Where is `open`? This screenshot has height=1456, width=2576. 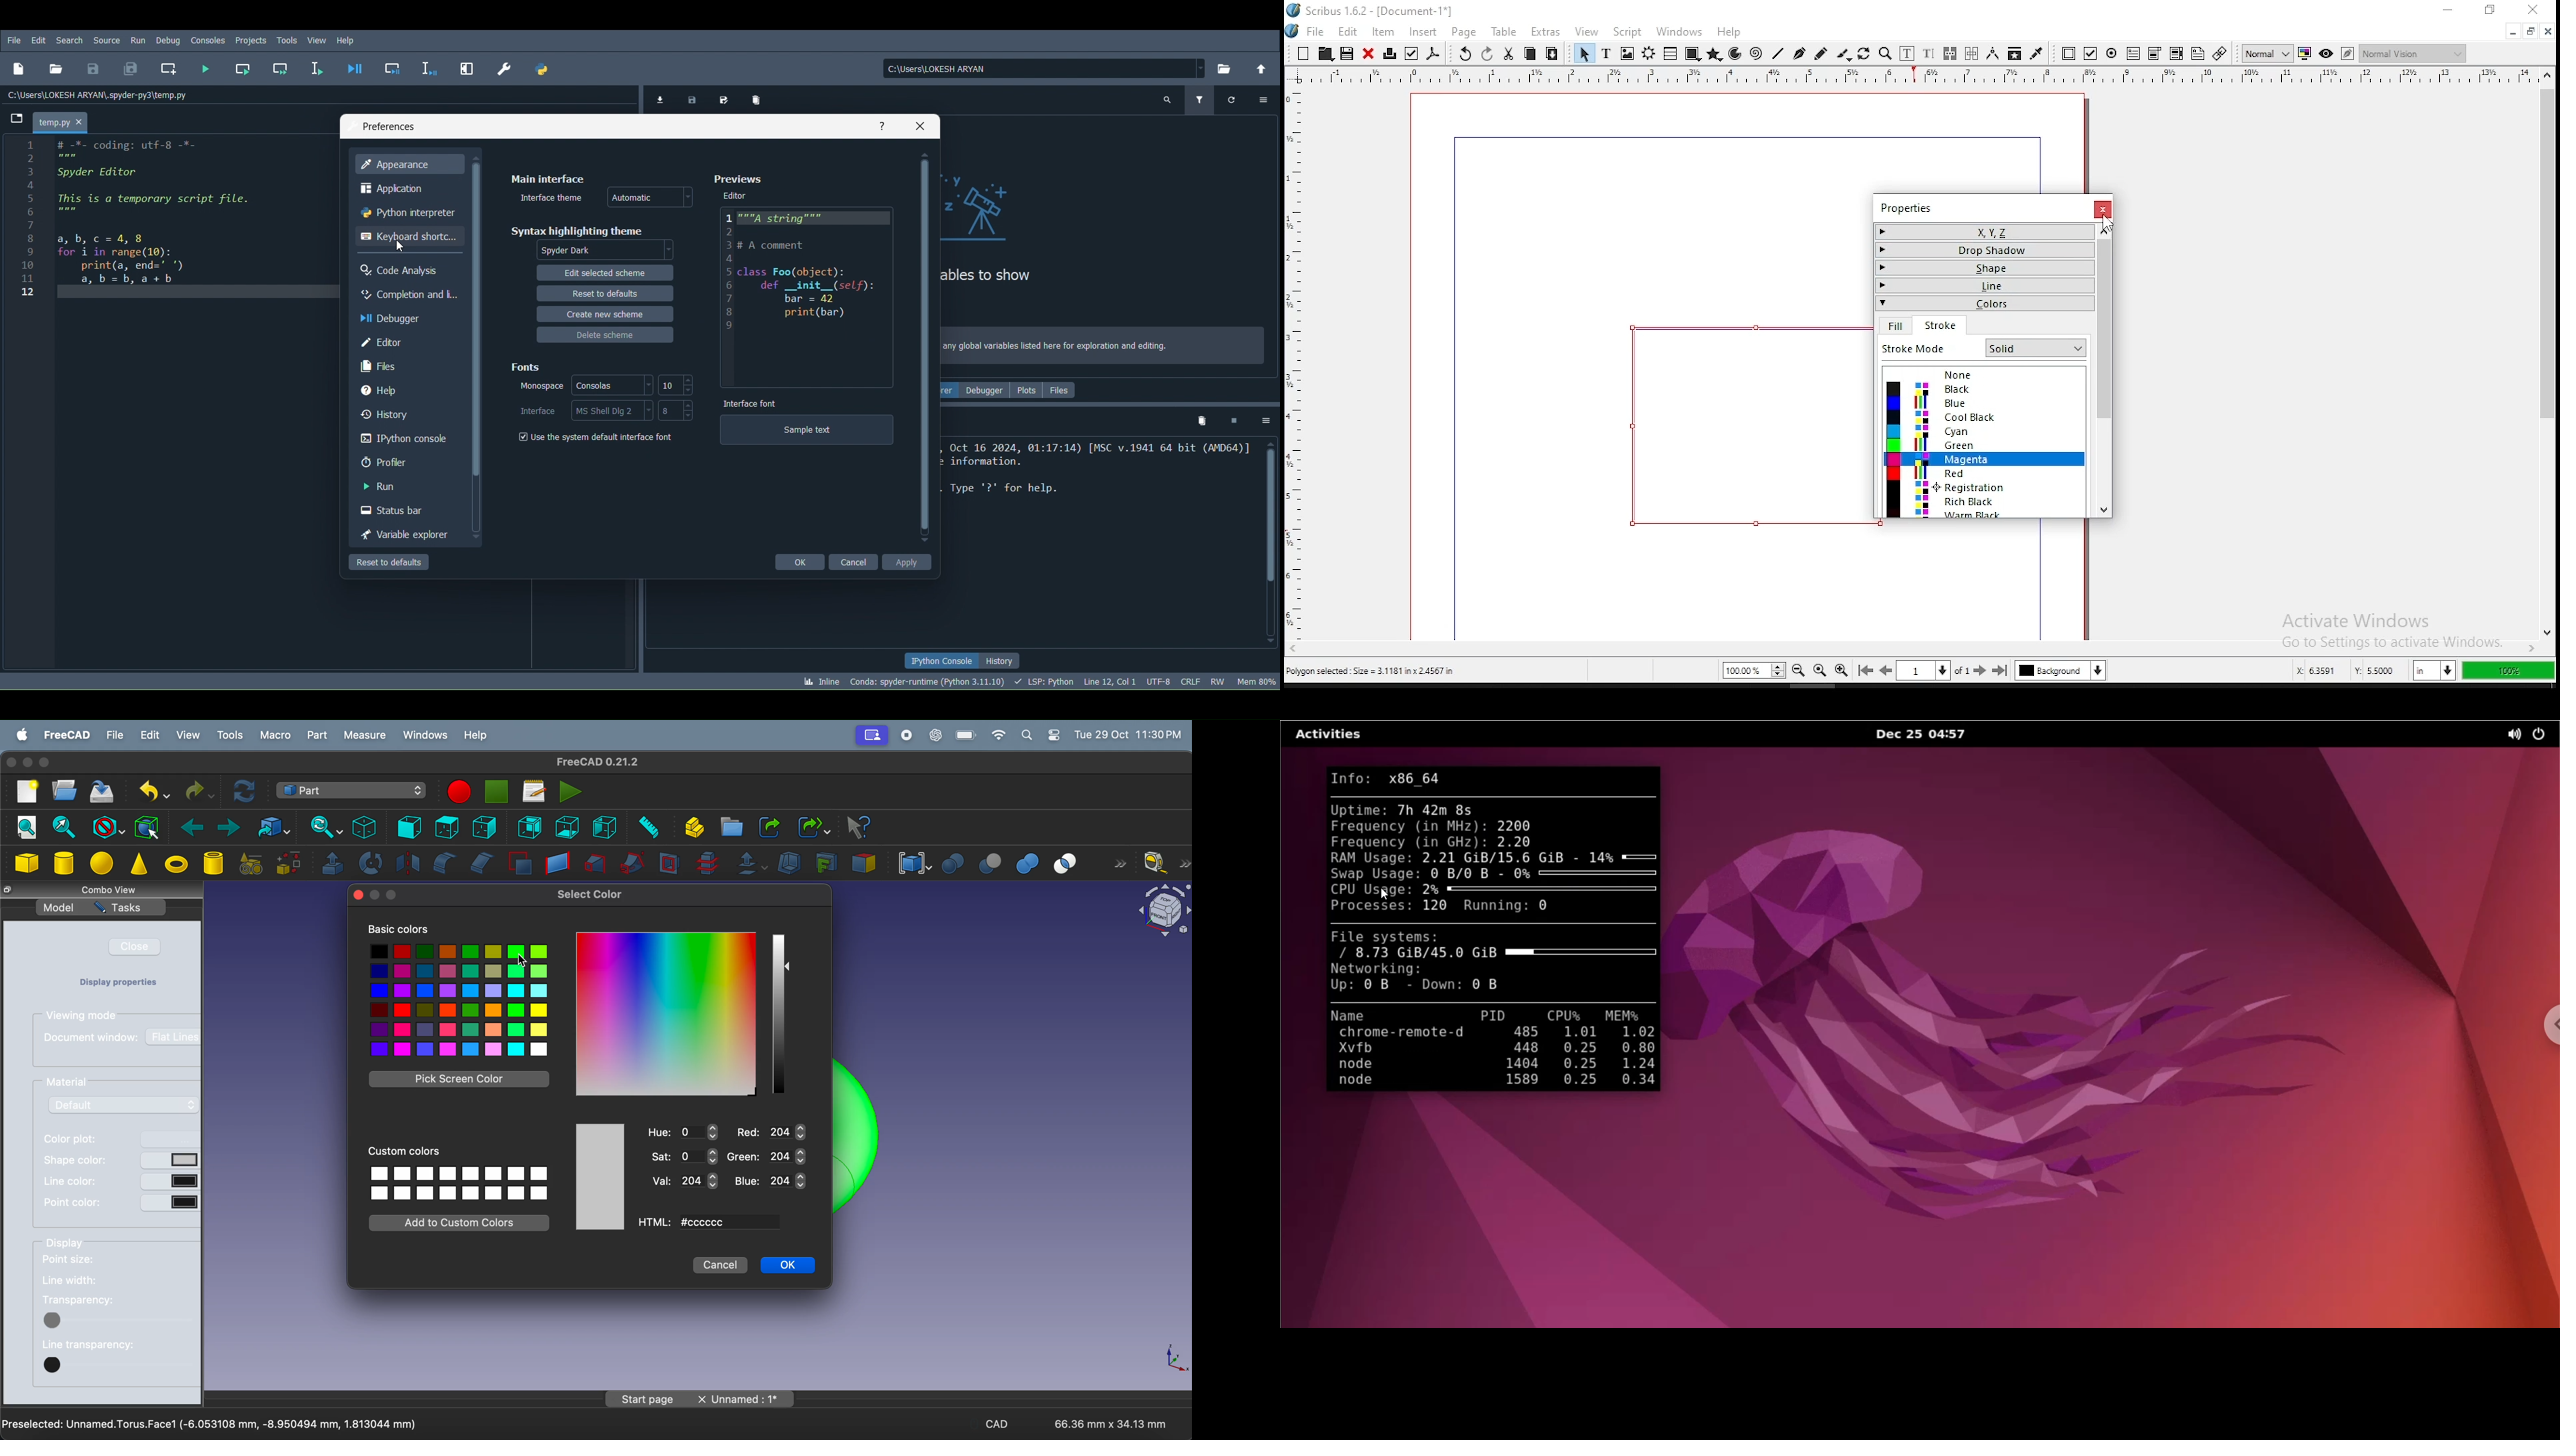 open is located at coordinates (1324, 53).